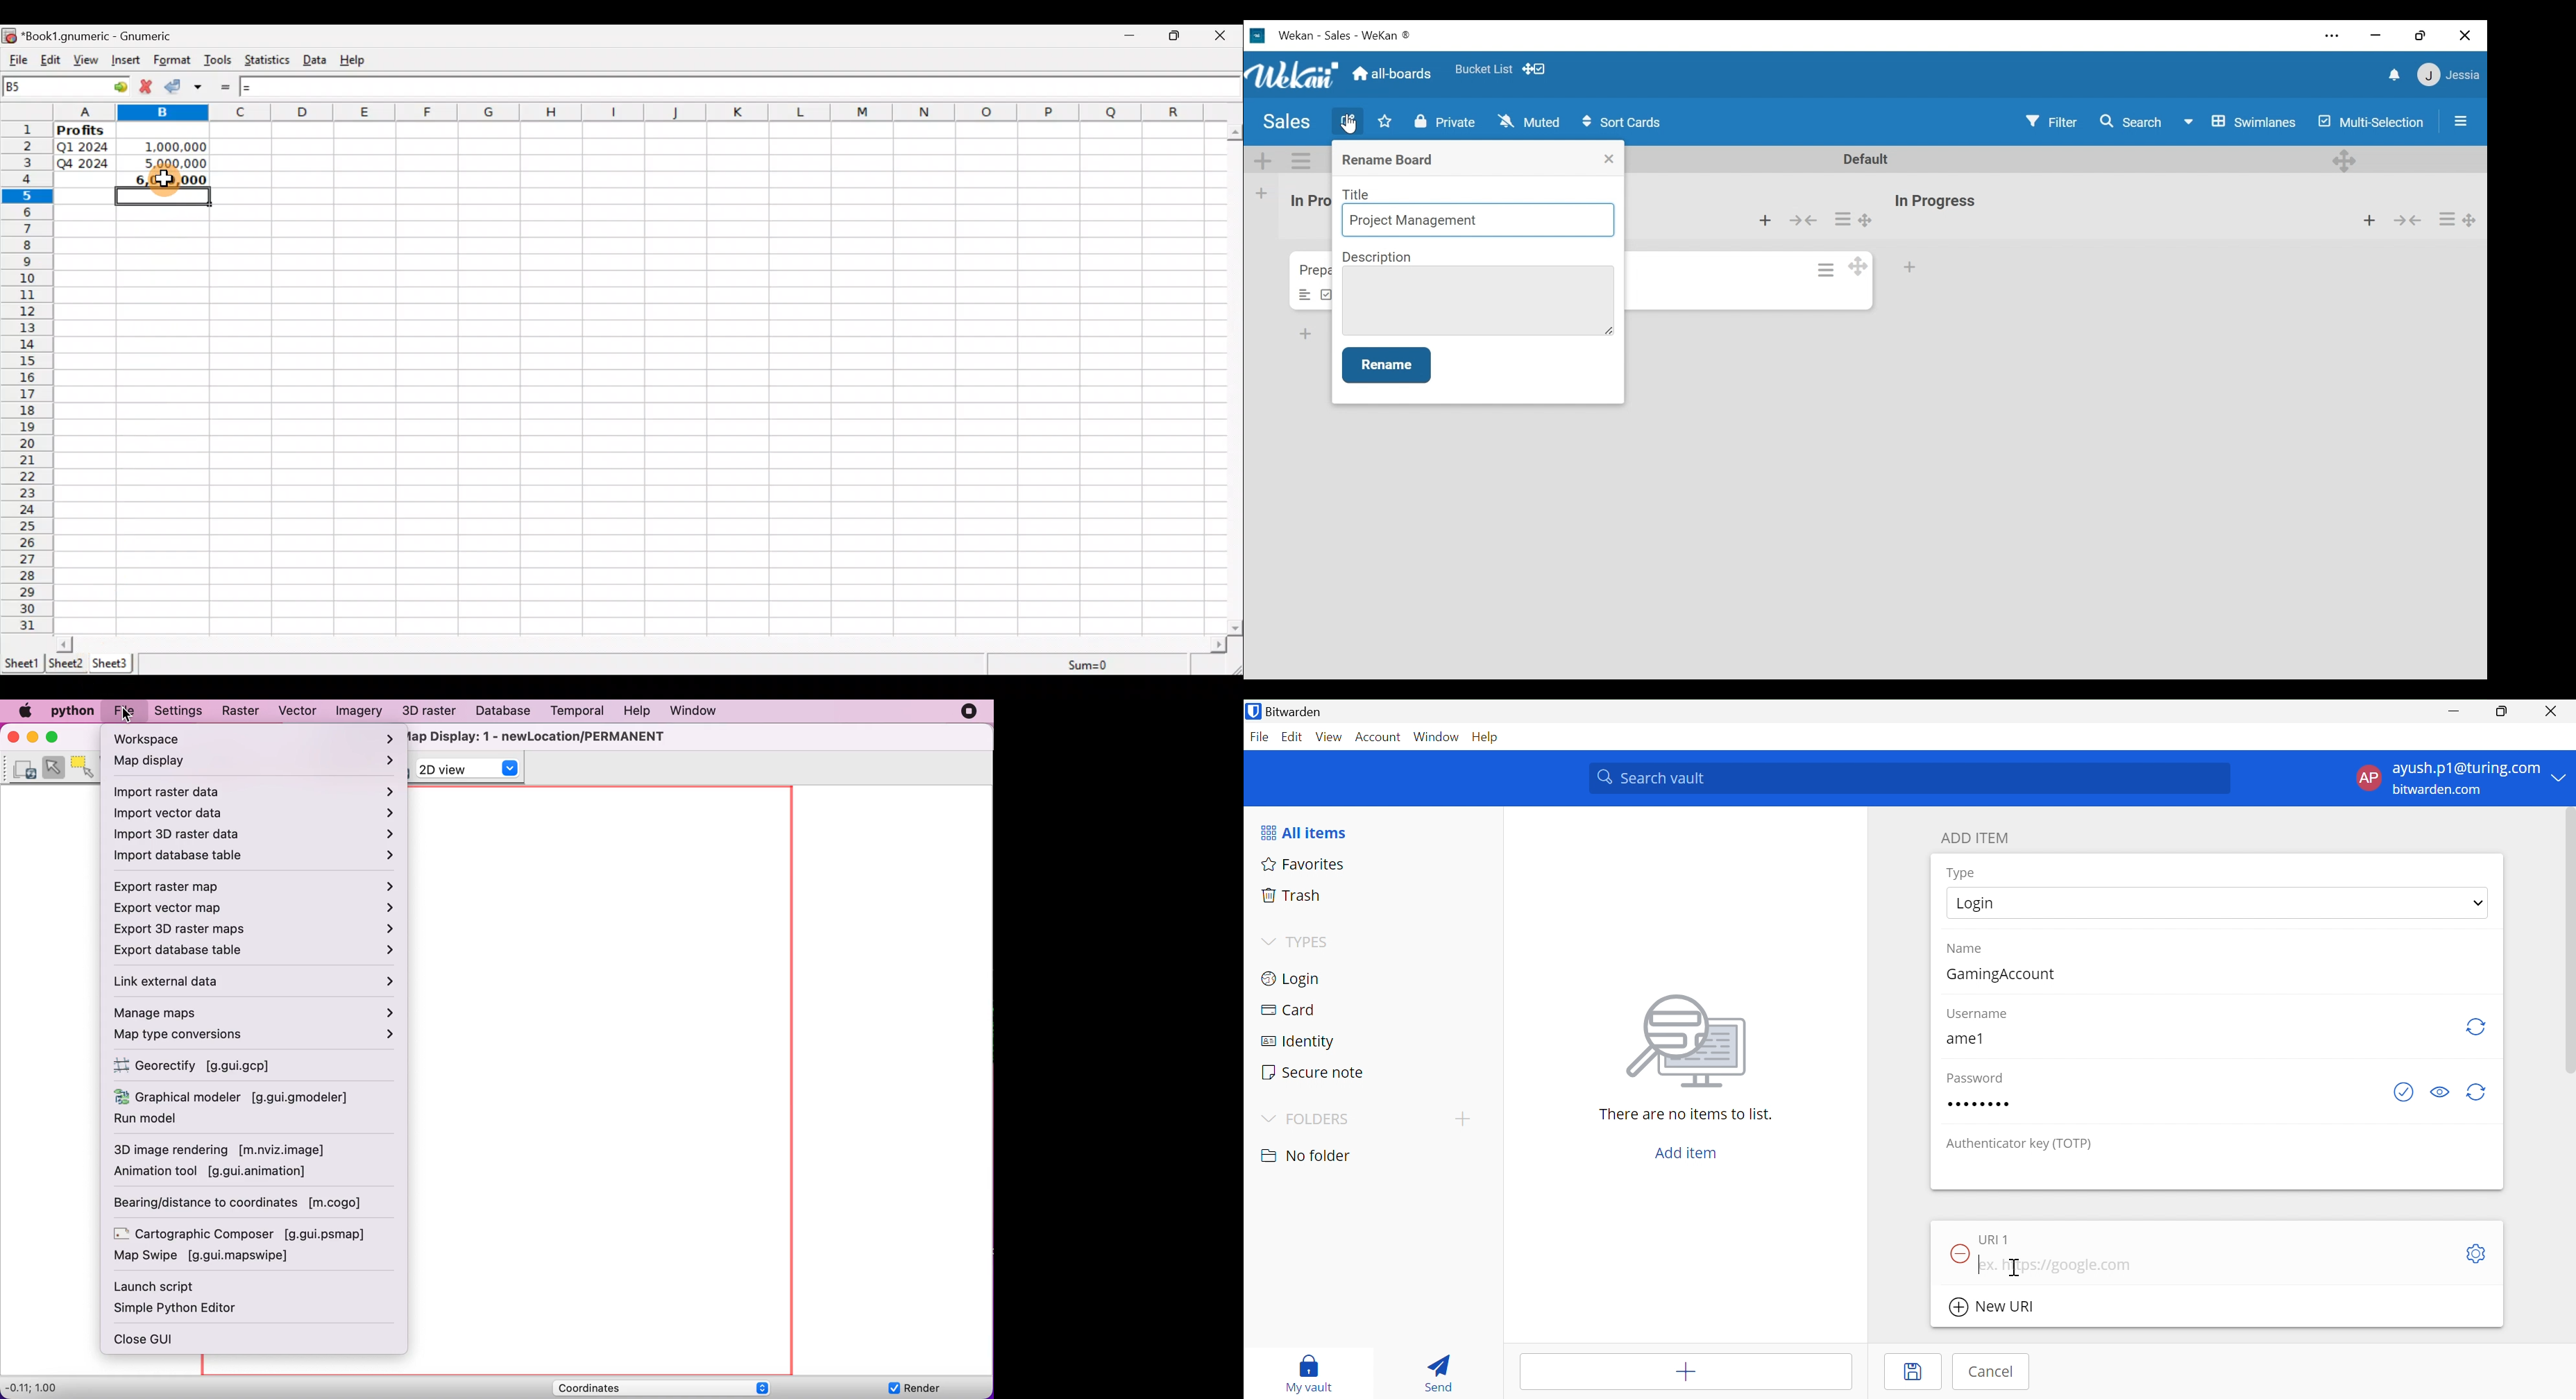 The width and height of the screenshot is (2576, 1400). Describe the element at coordinates (1313, 34) in the screenshot. I see `Wekan` at that location.